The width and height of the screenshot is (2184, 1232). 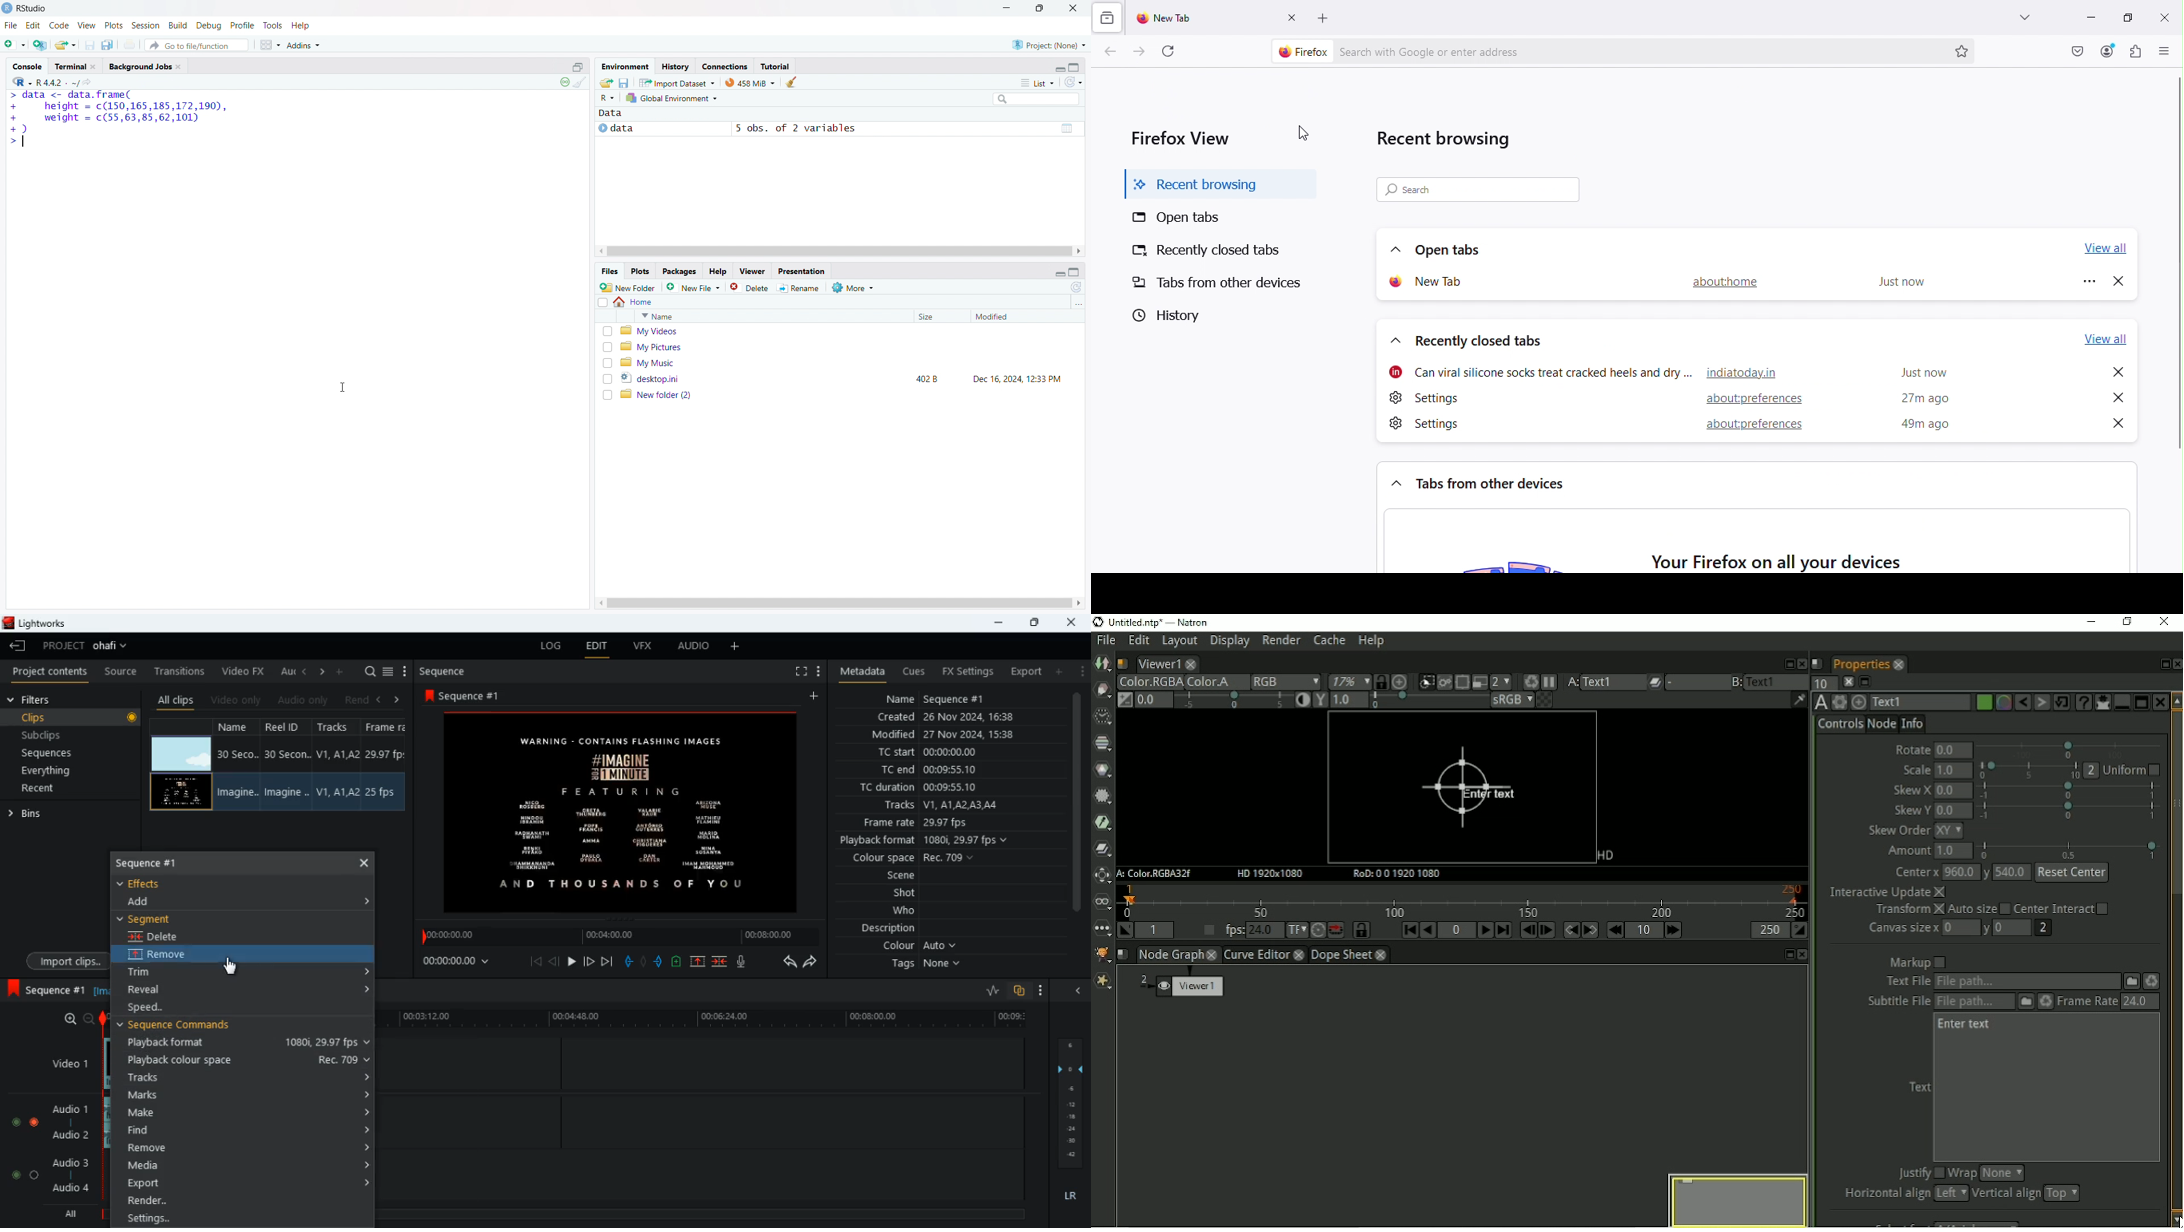 What do you see at coordinates (371, 669) in the screenshot?
I see `search` at bounding box center [371, 669].